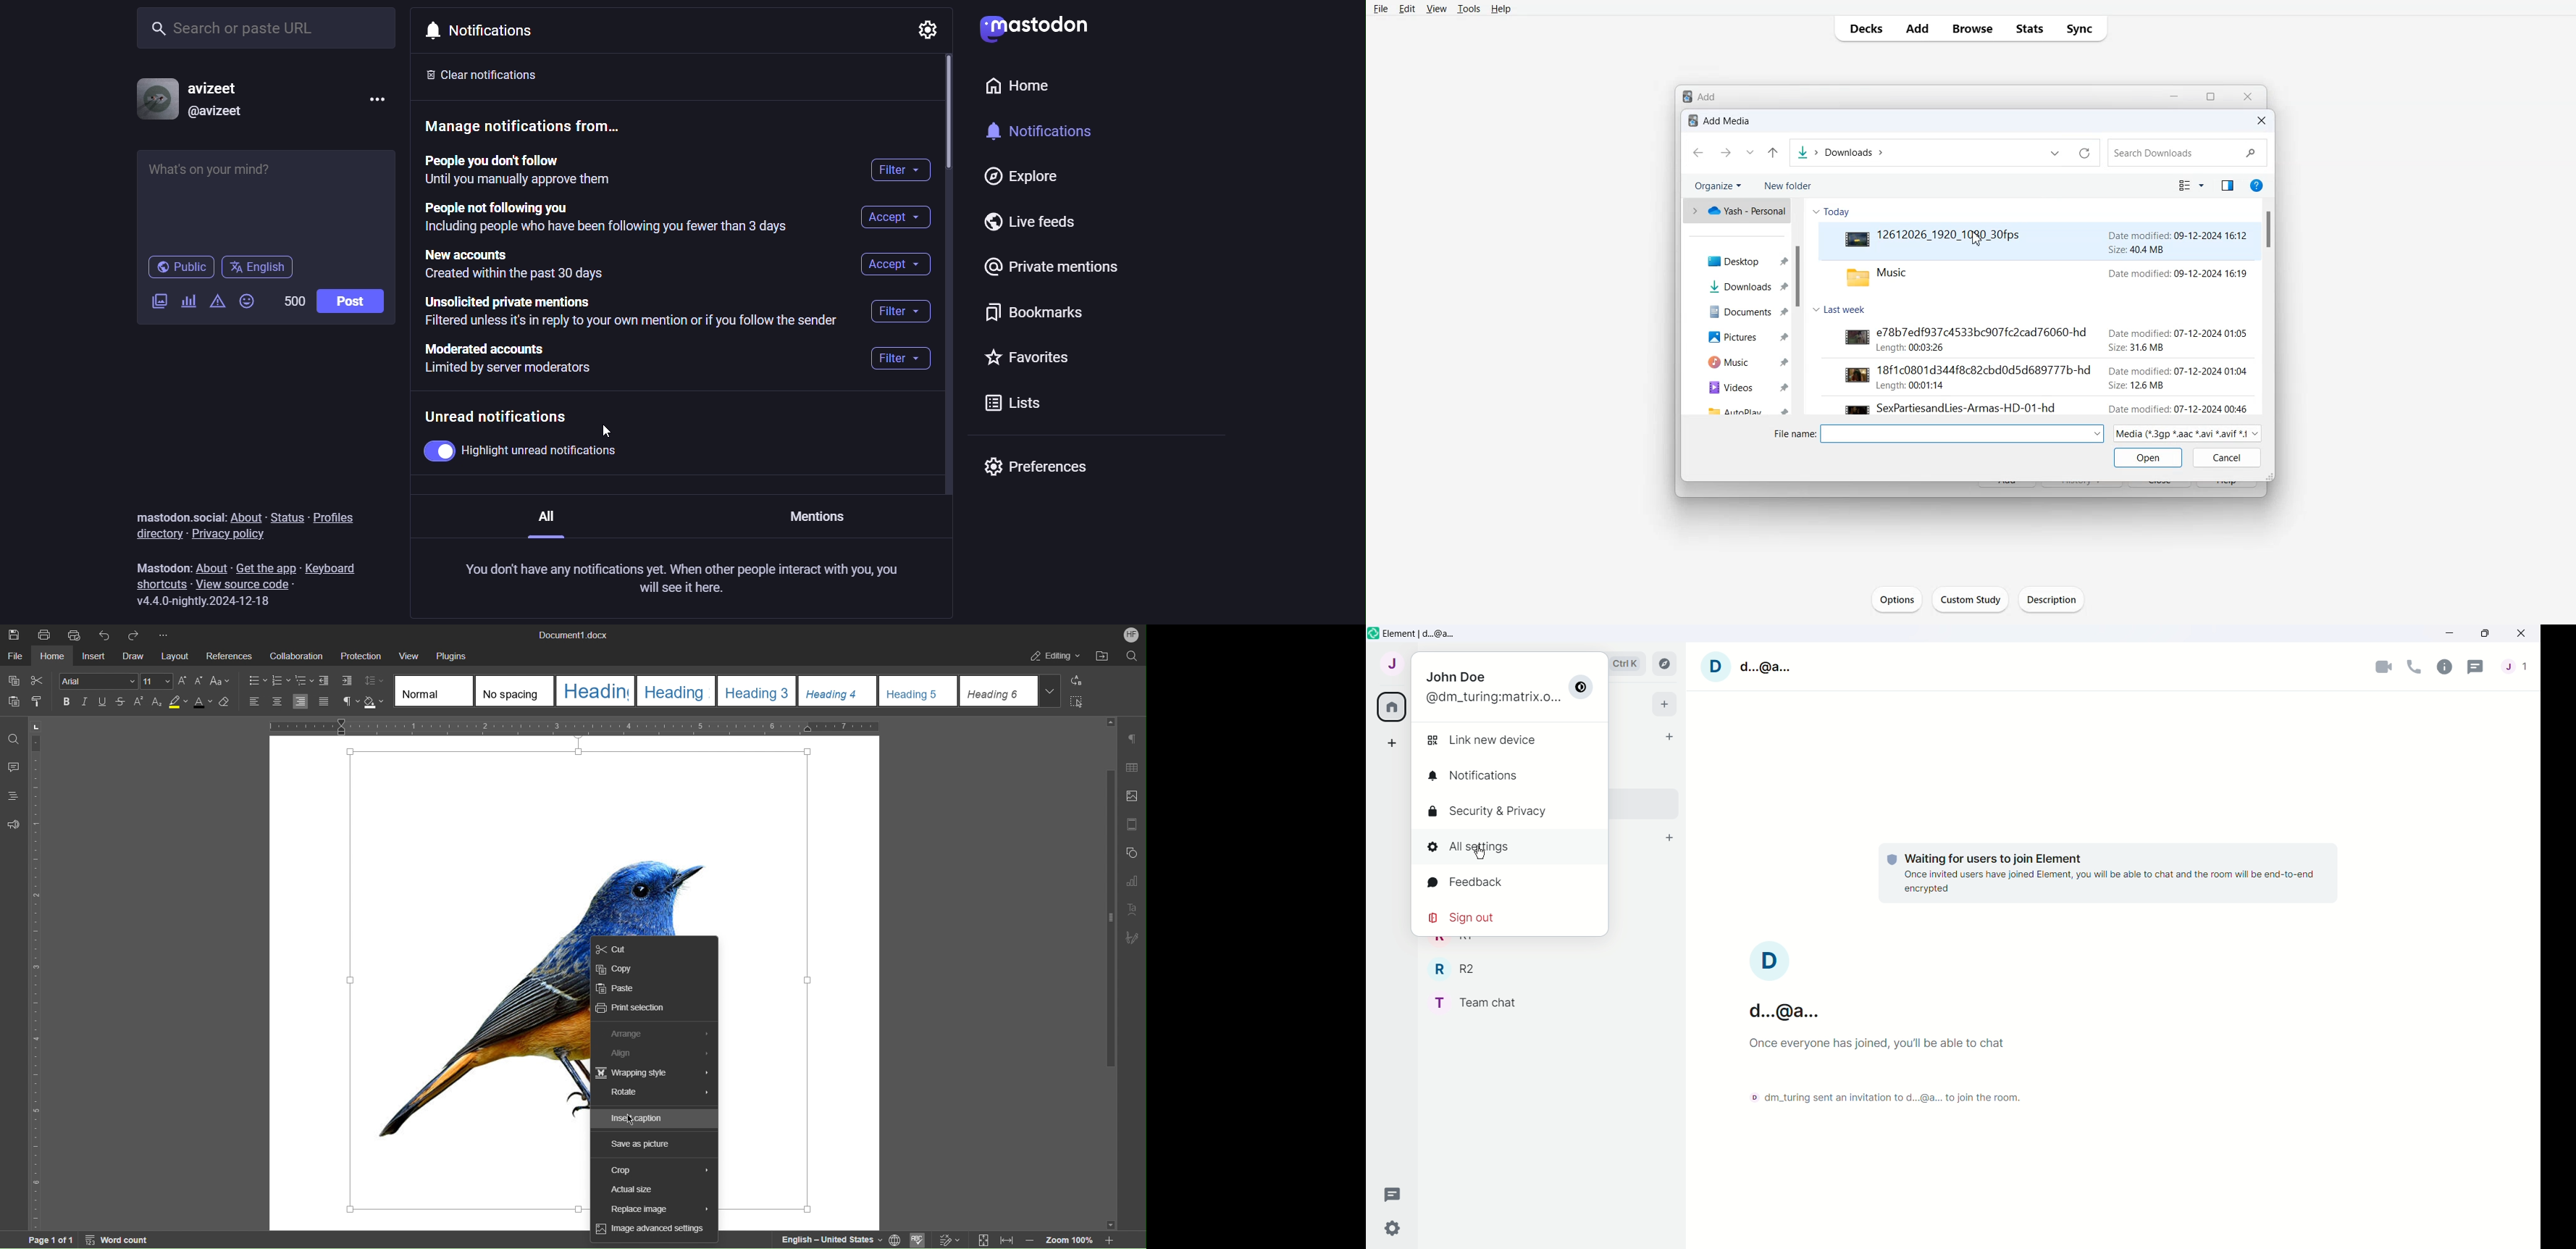 The image size is (2576, 1260). I want to click on Add, so click(1918, 28).